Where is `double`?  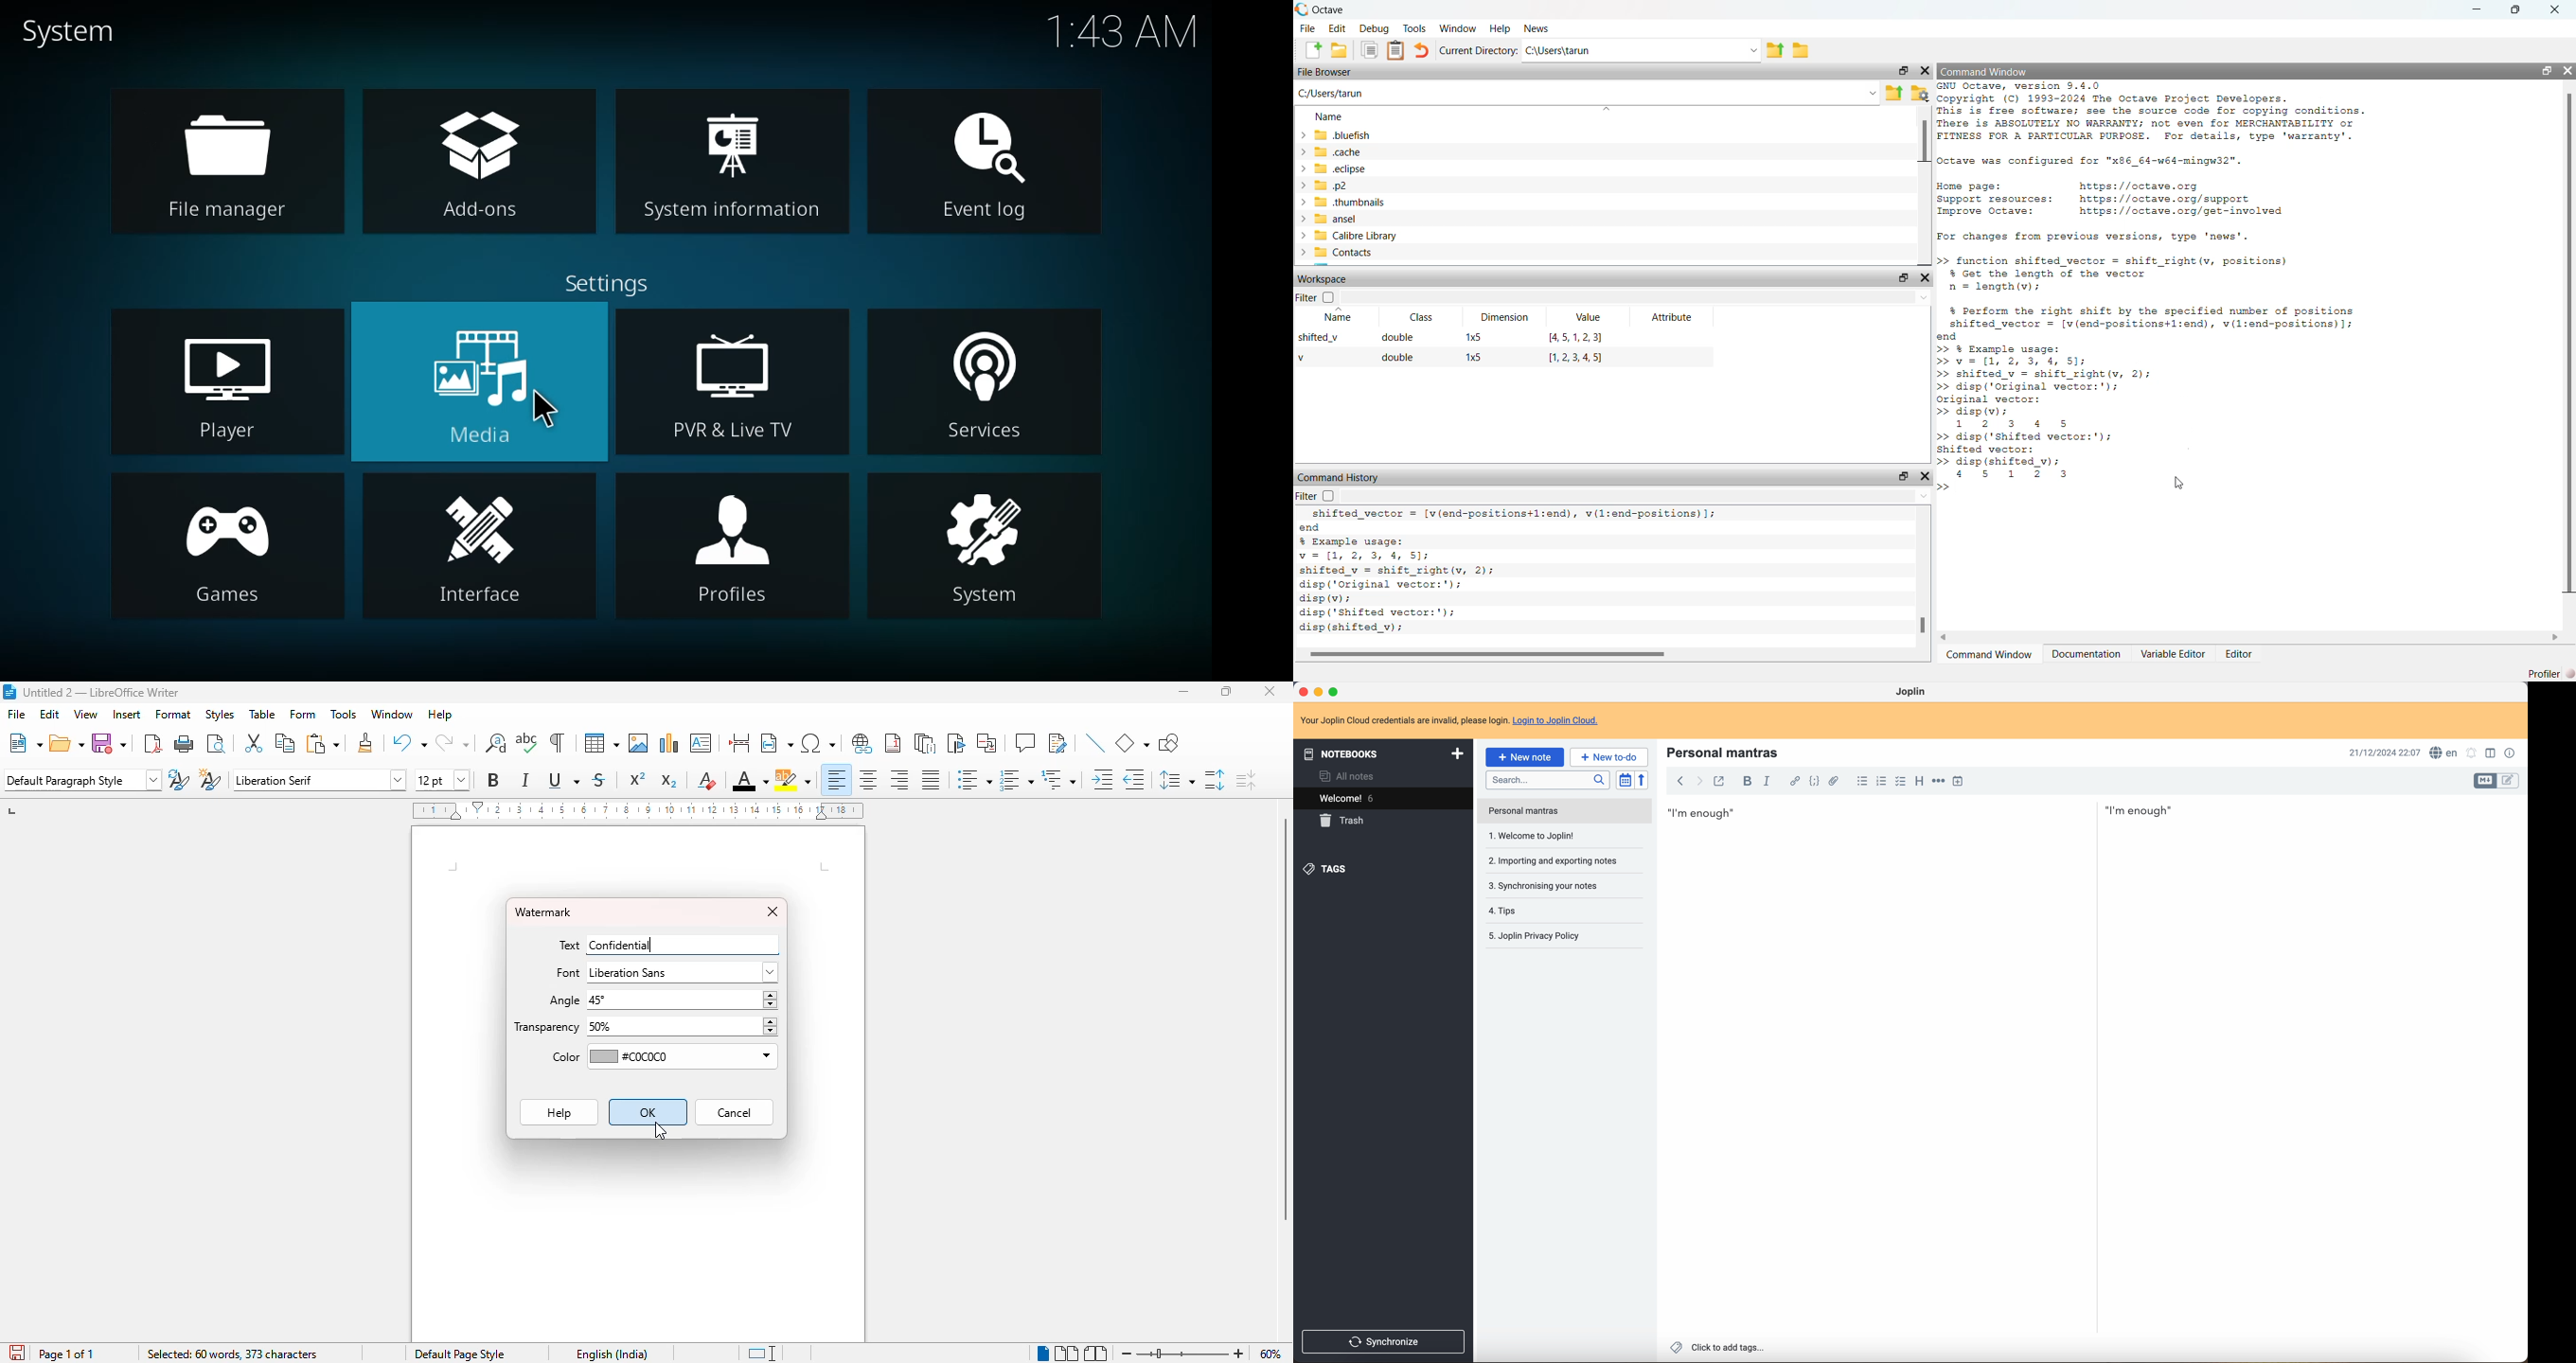
double is located at coordinates (1397, 357).